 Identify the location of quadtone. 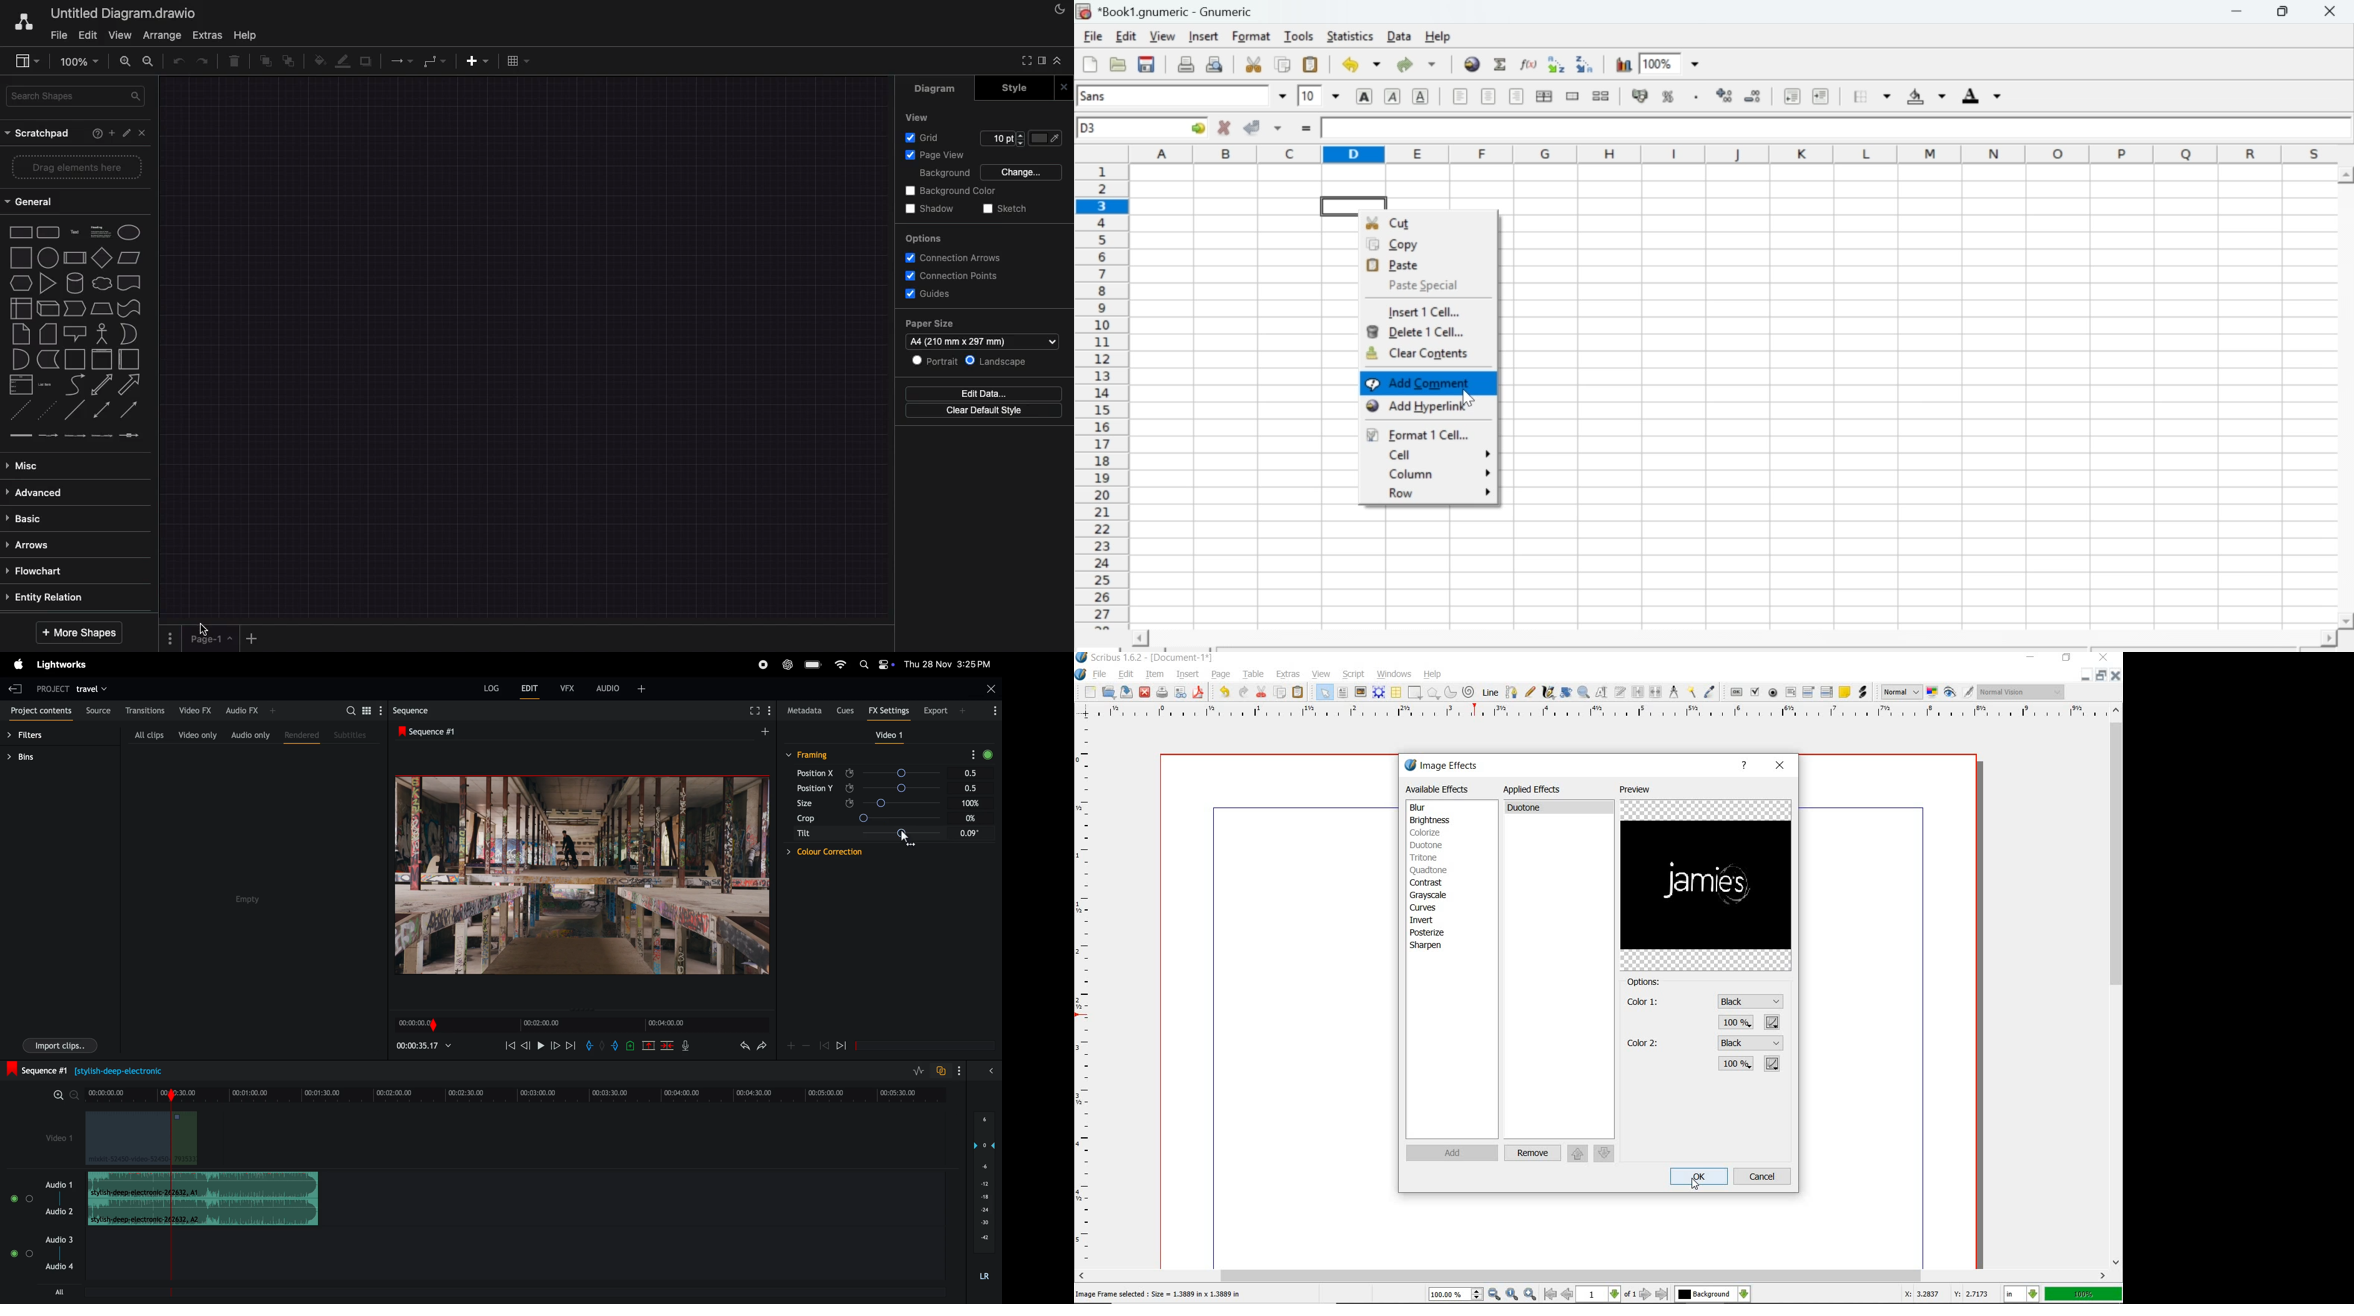
(1431, 871).